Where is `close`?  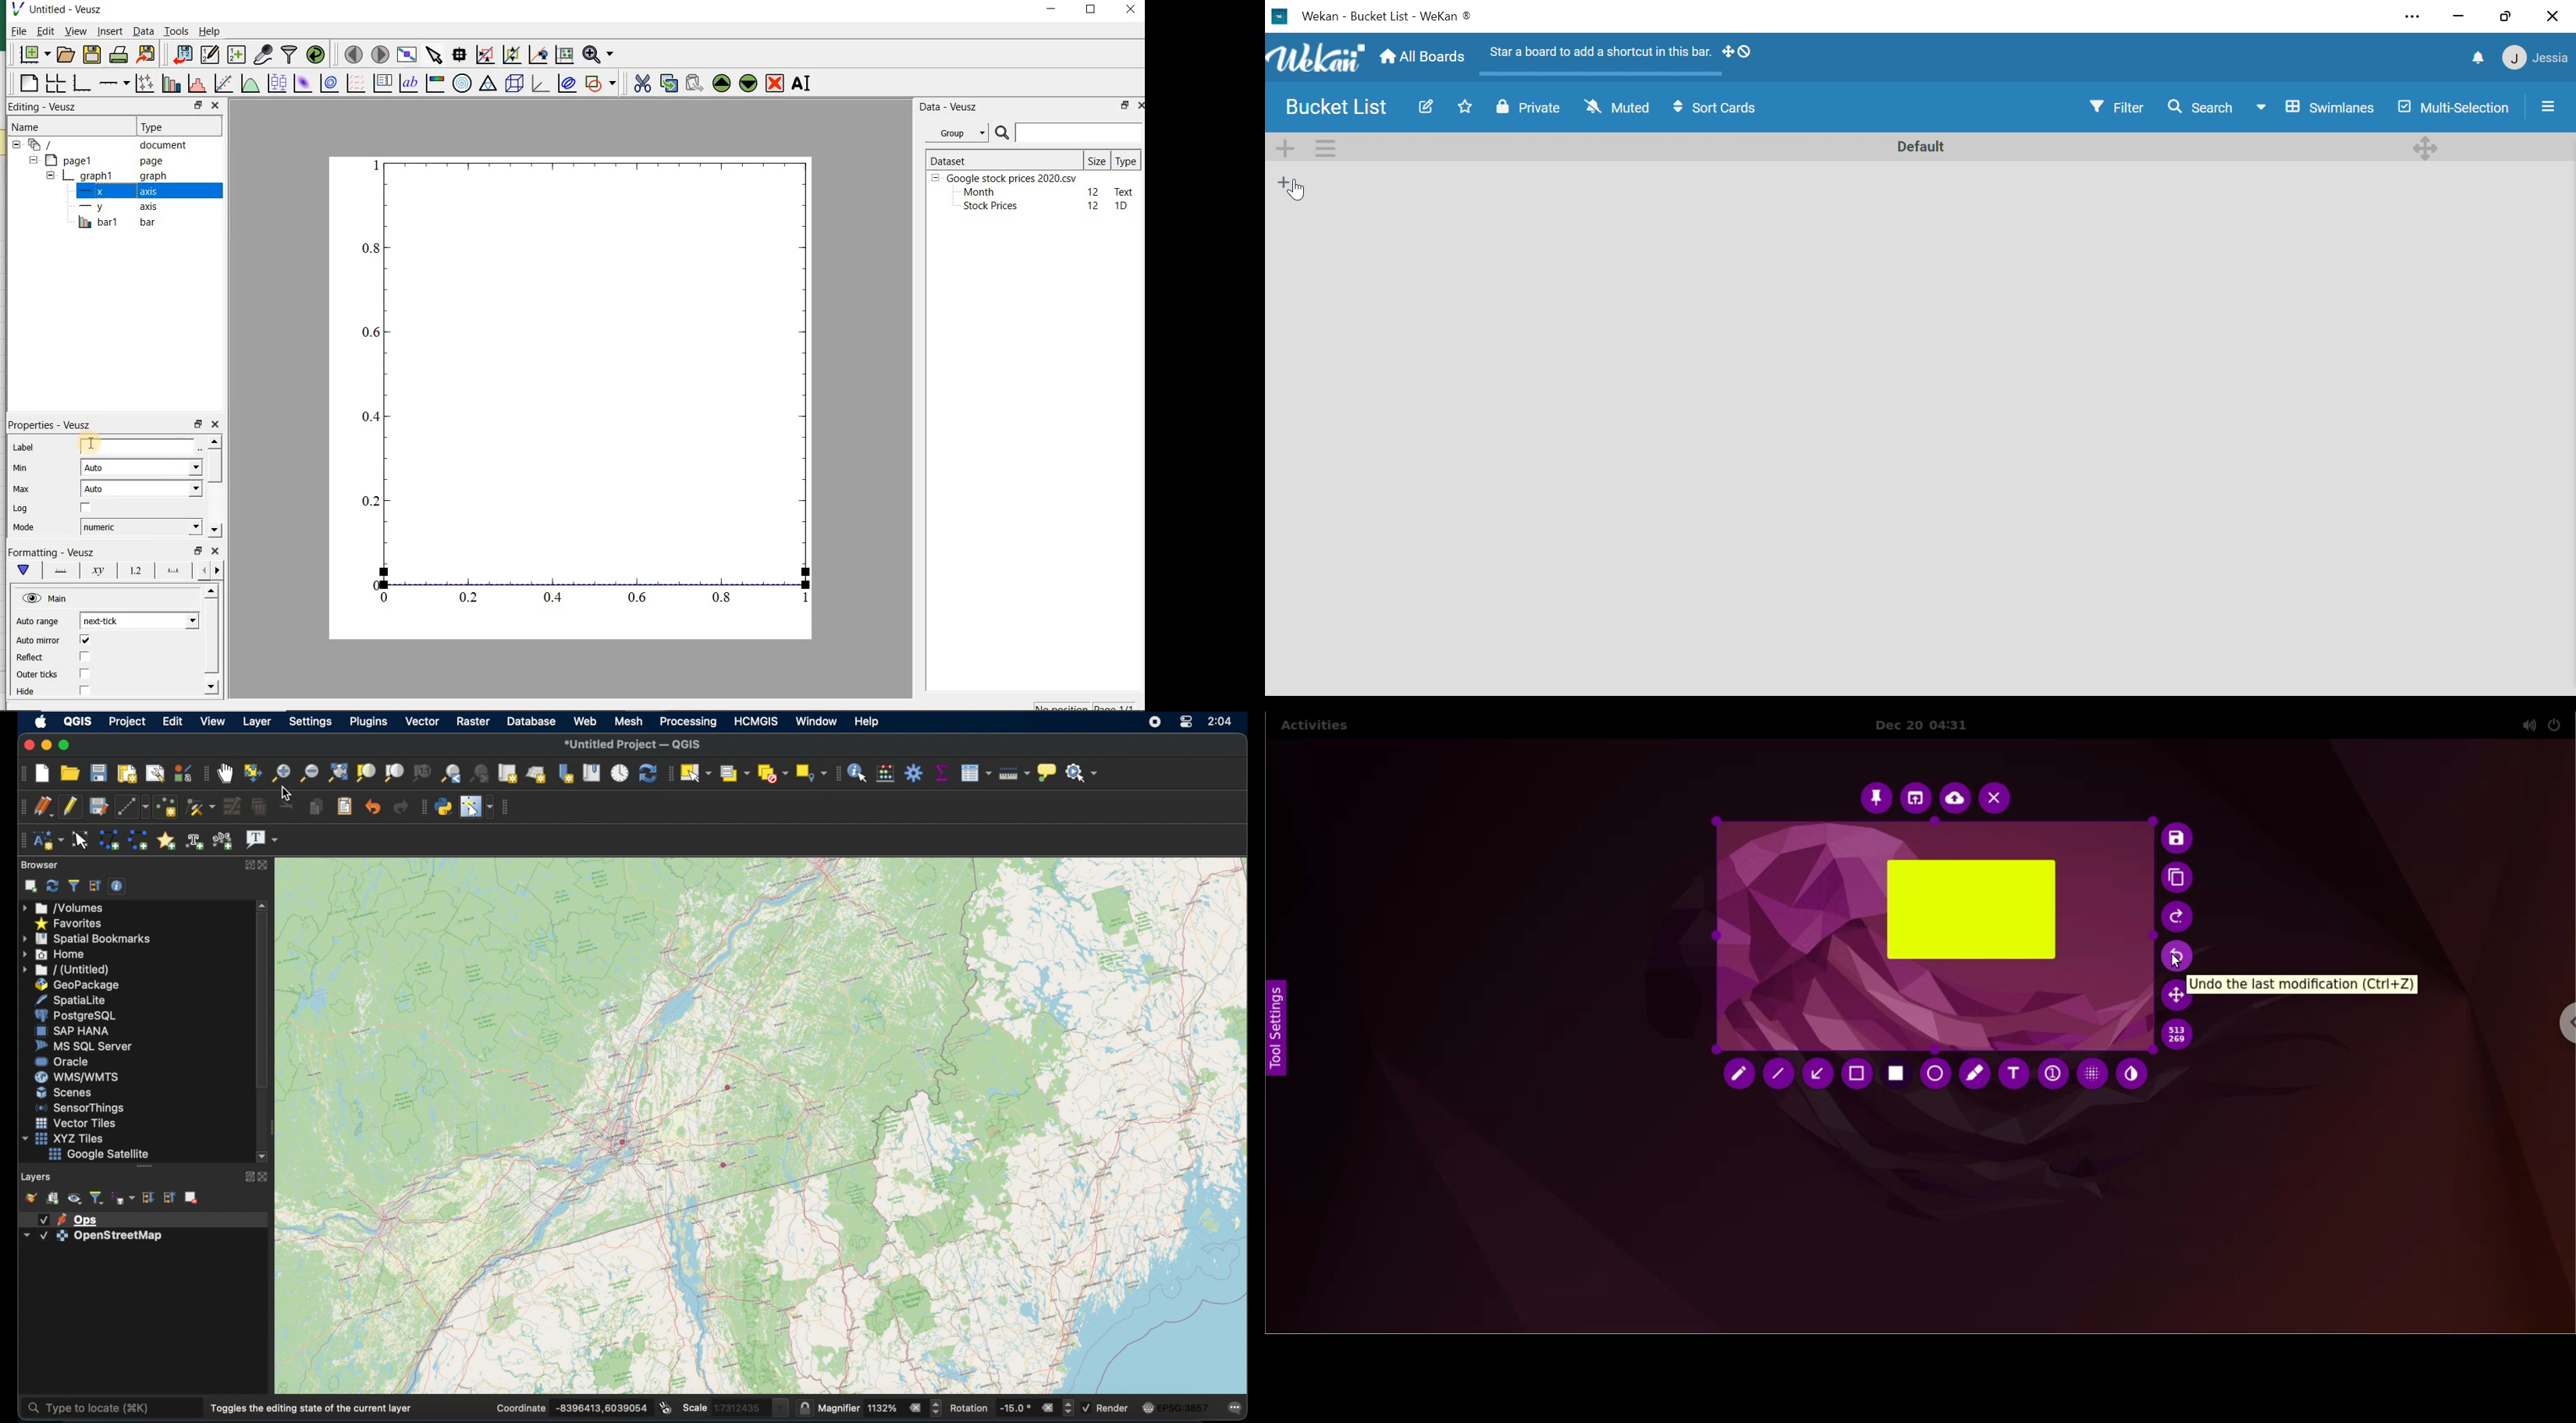
close is located at coordinates (215, 105).